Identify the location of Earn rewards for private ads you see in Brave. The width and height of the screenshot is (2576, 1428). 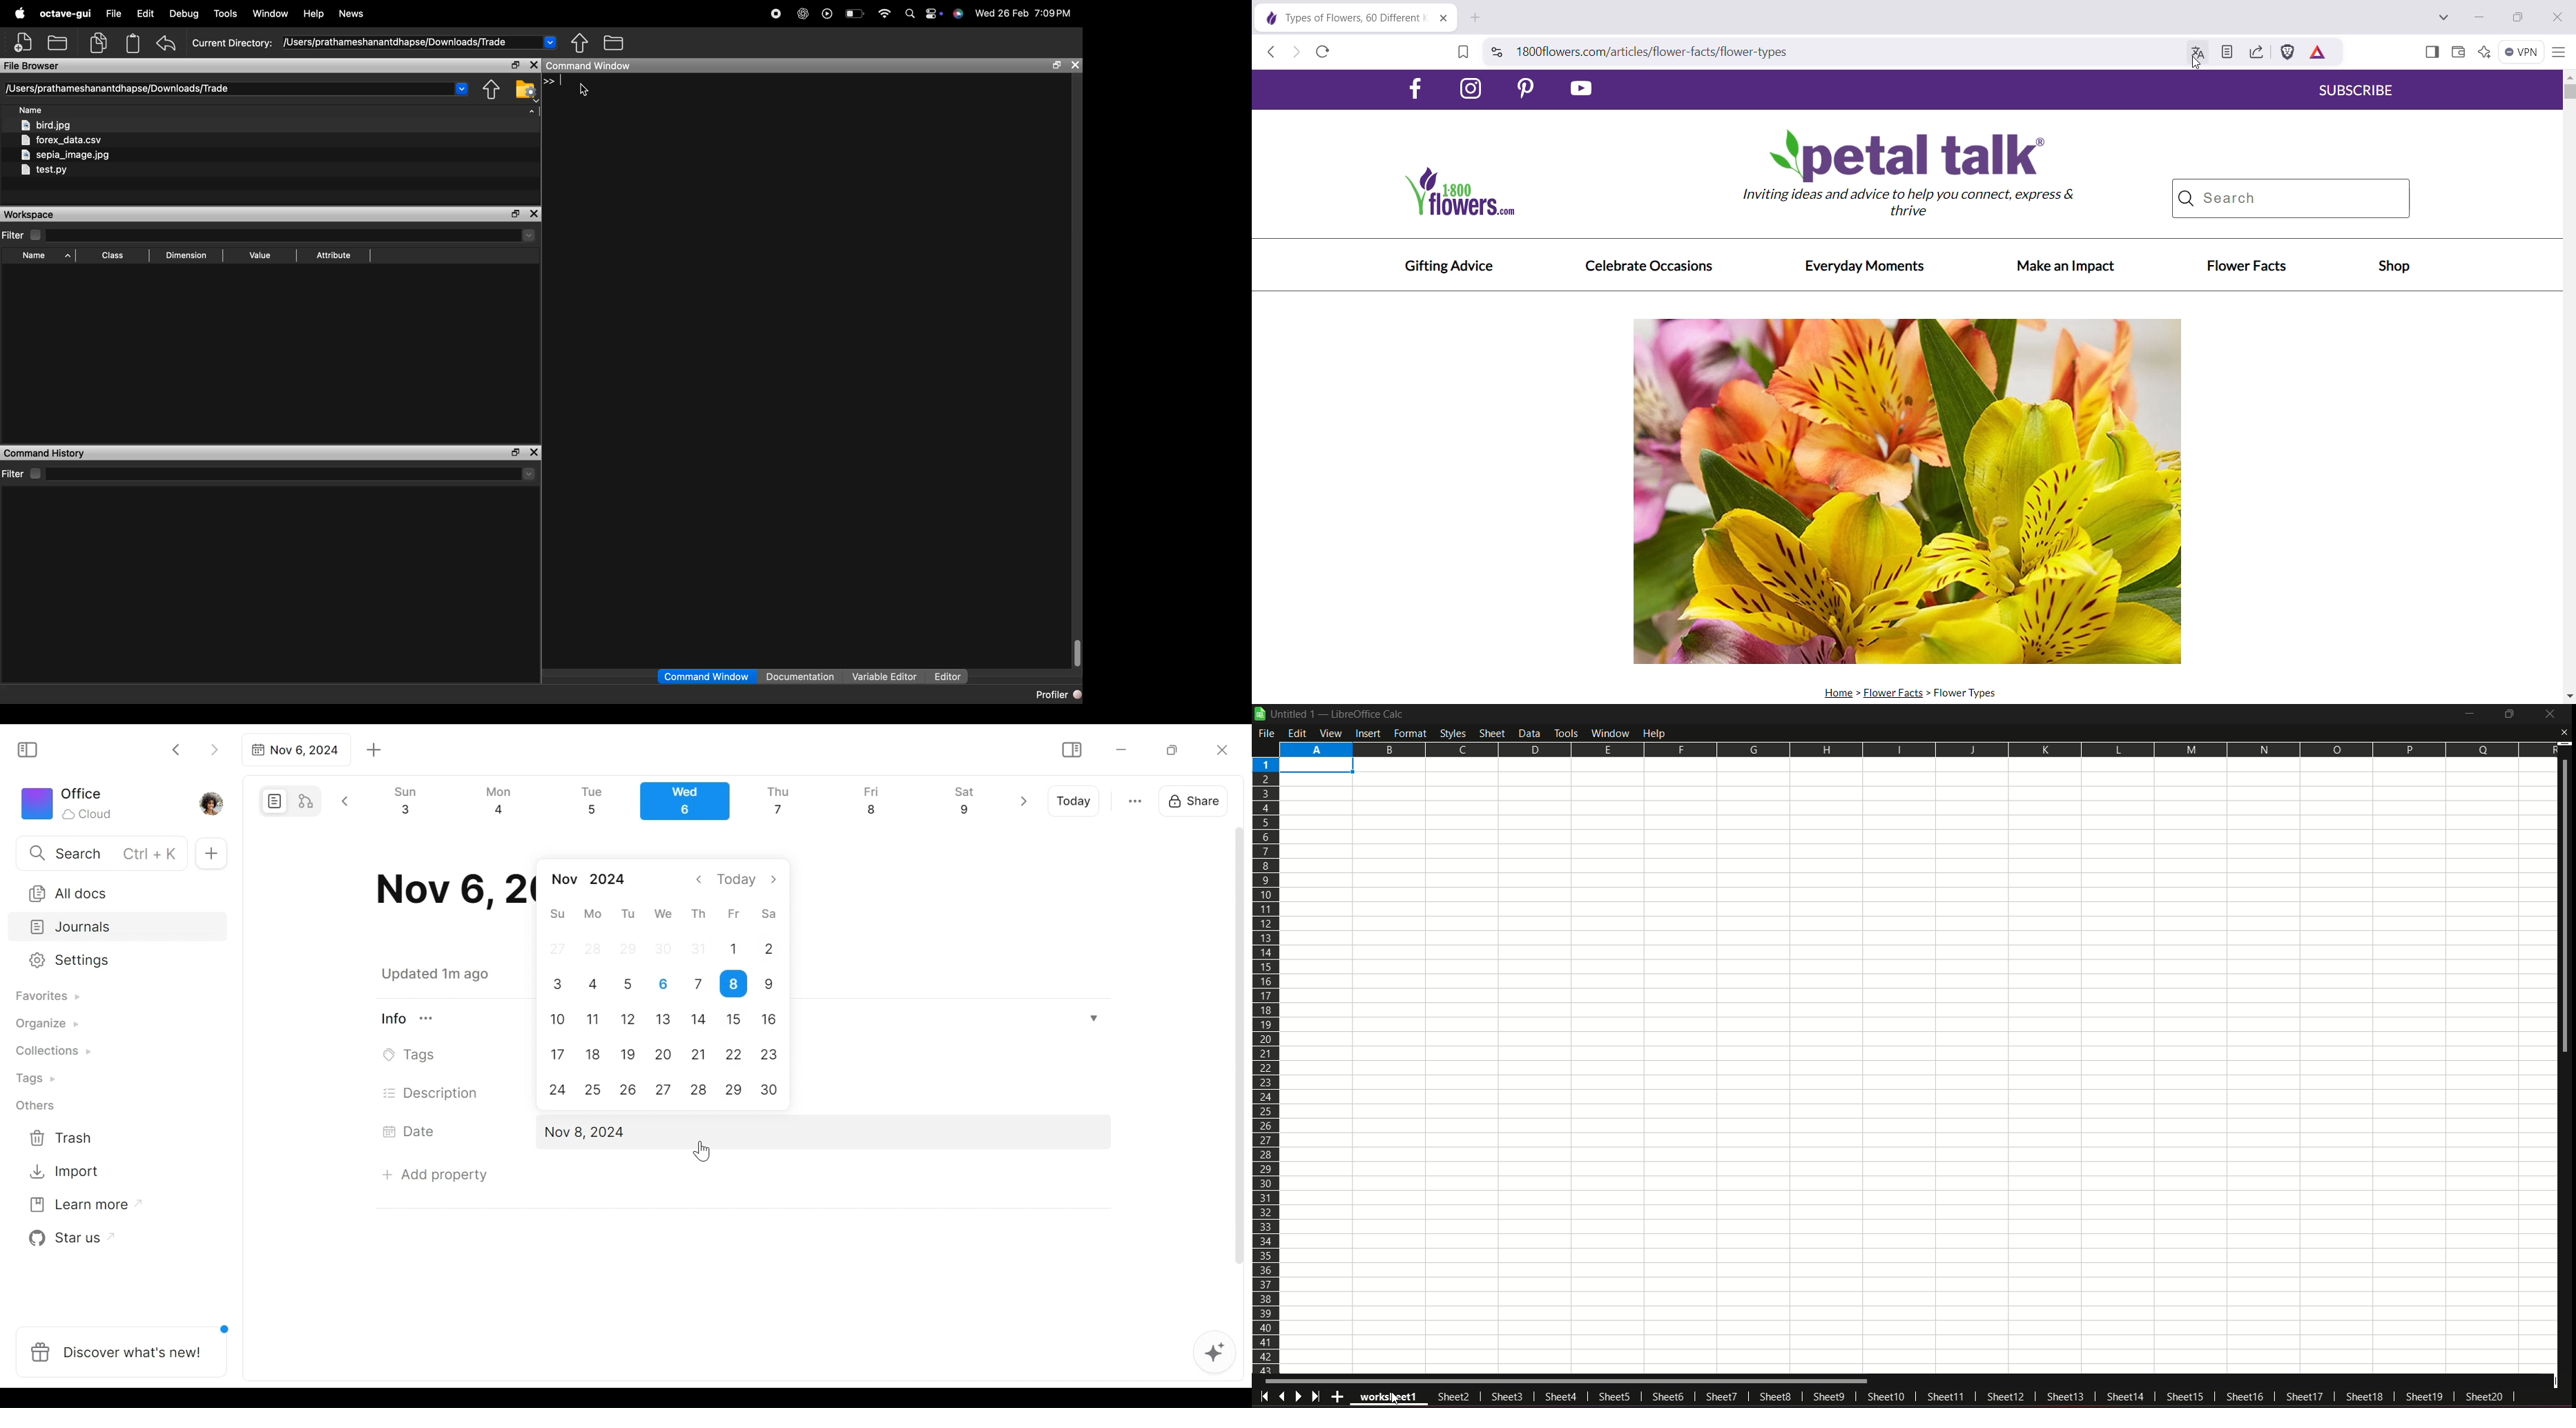
(2316, 52).